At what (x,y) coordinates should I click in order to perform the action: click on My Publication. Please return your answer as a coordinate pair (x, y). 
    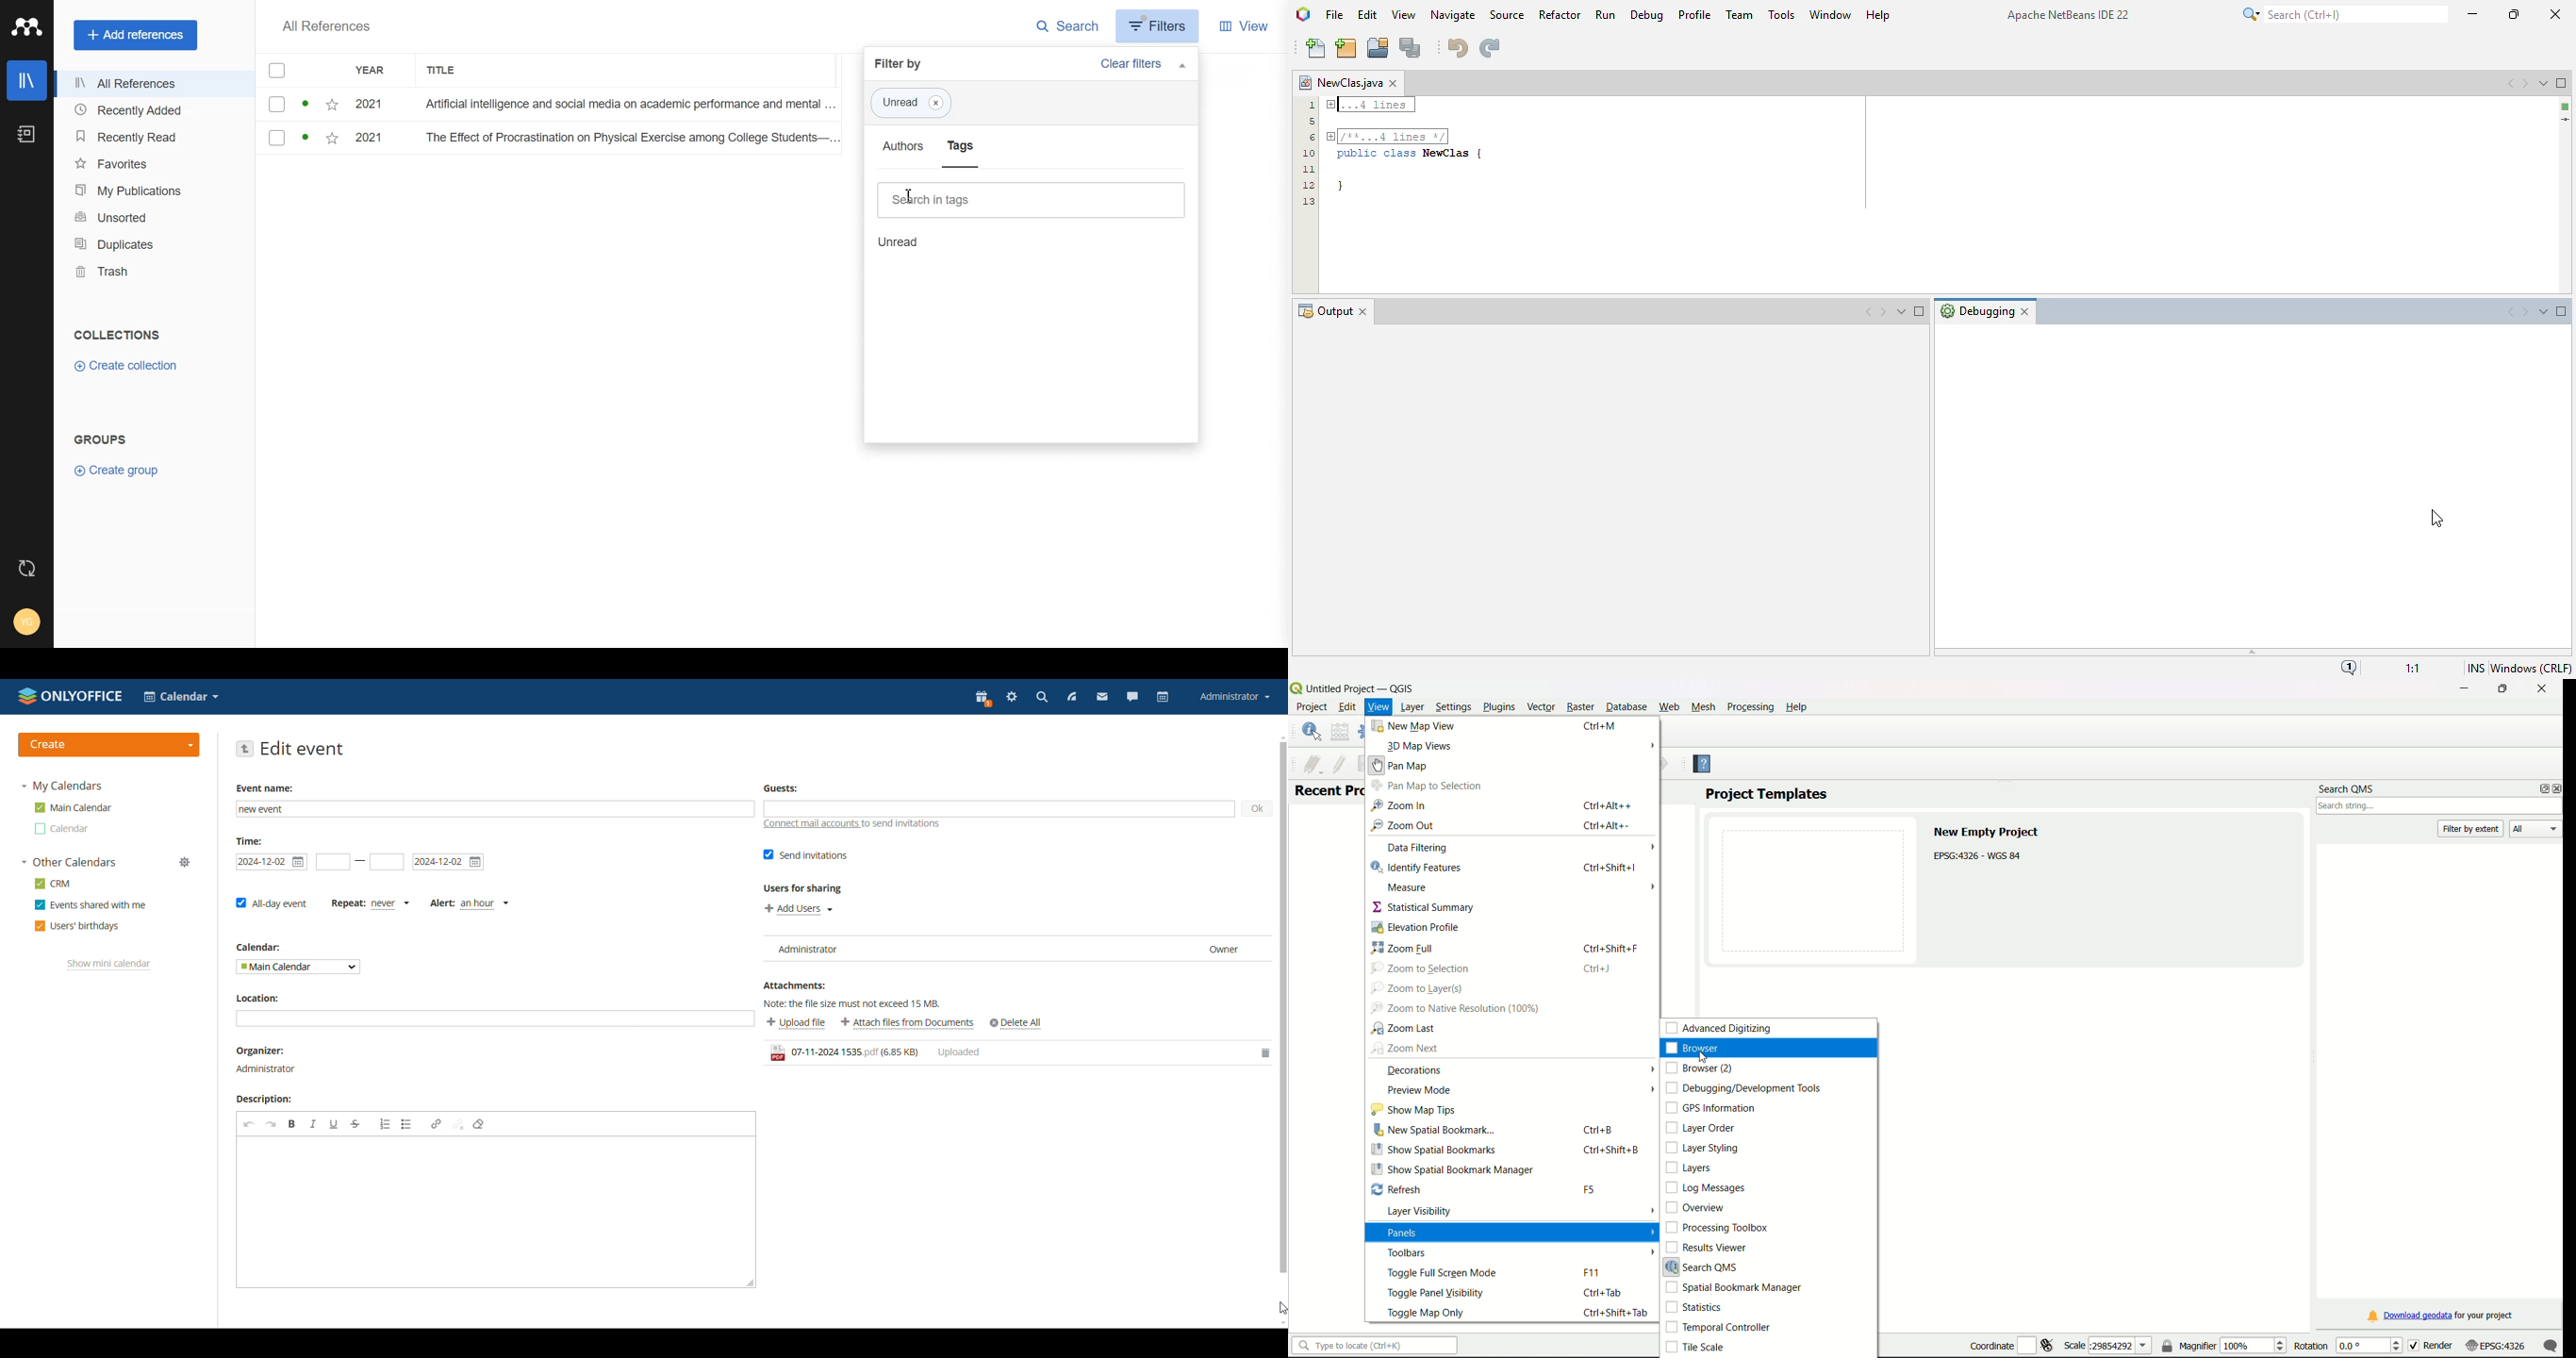
    Looking at the image, I should click on (153, 190).